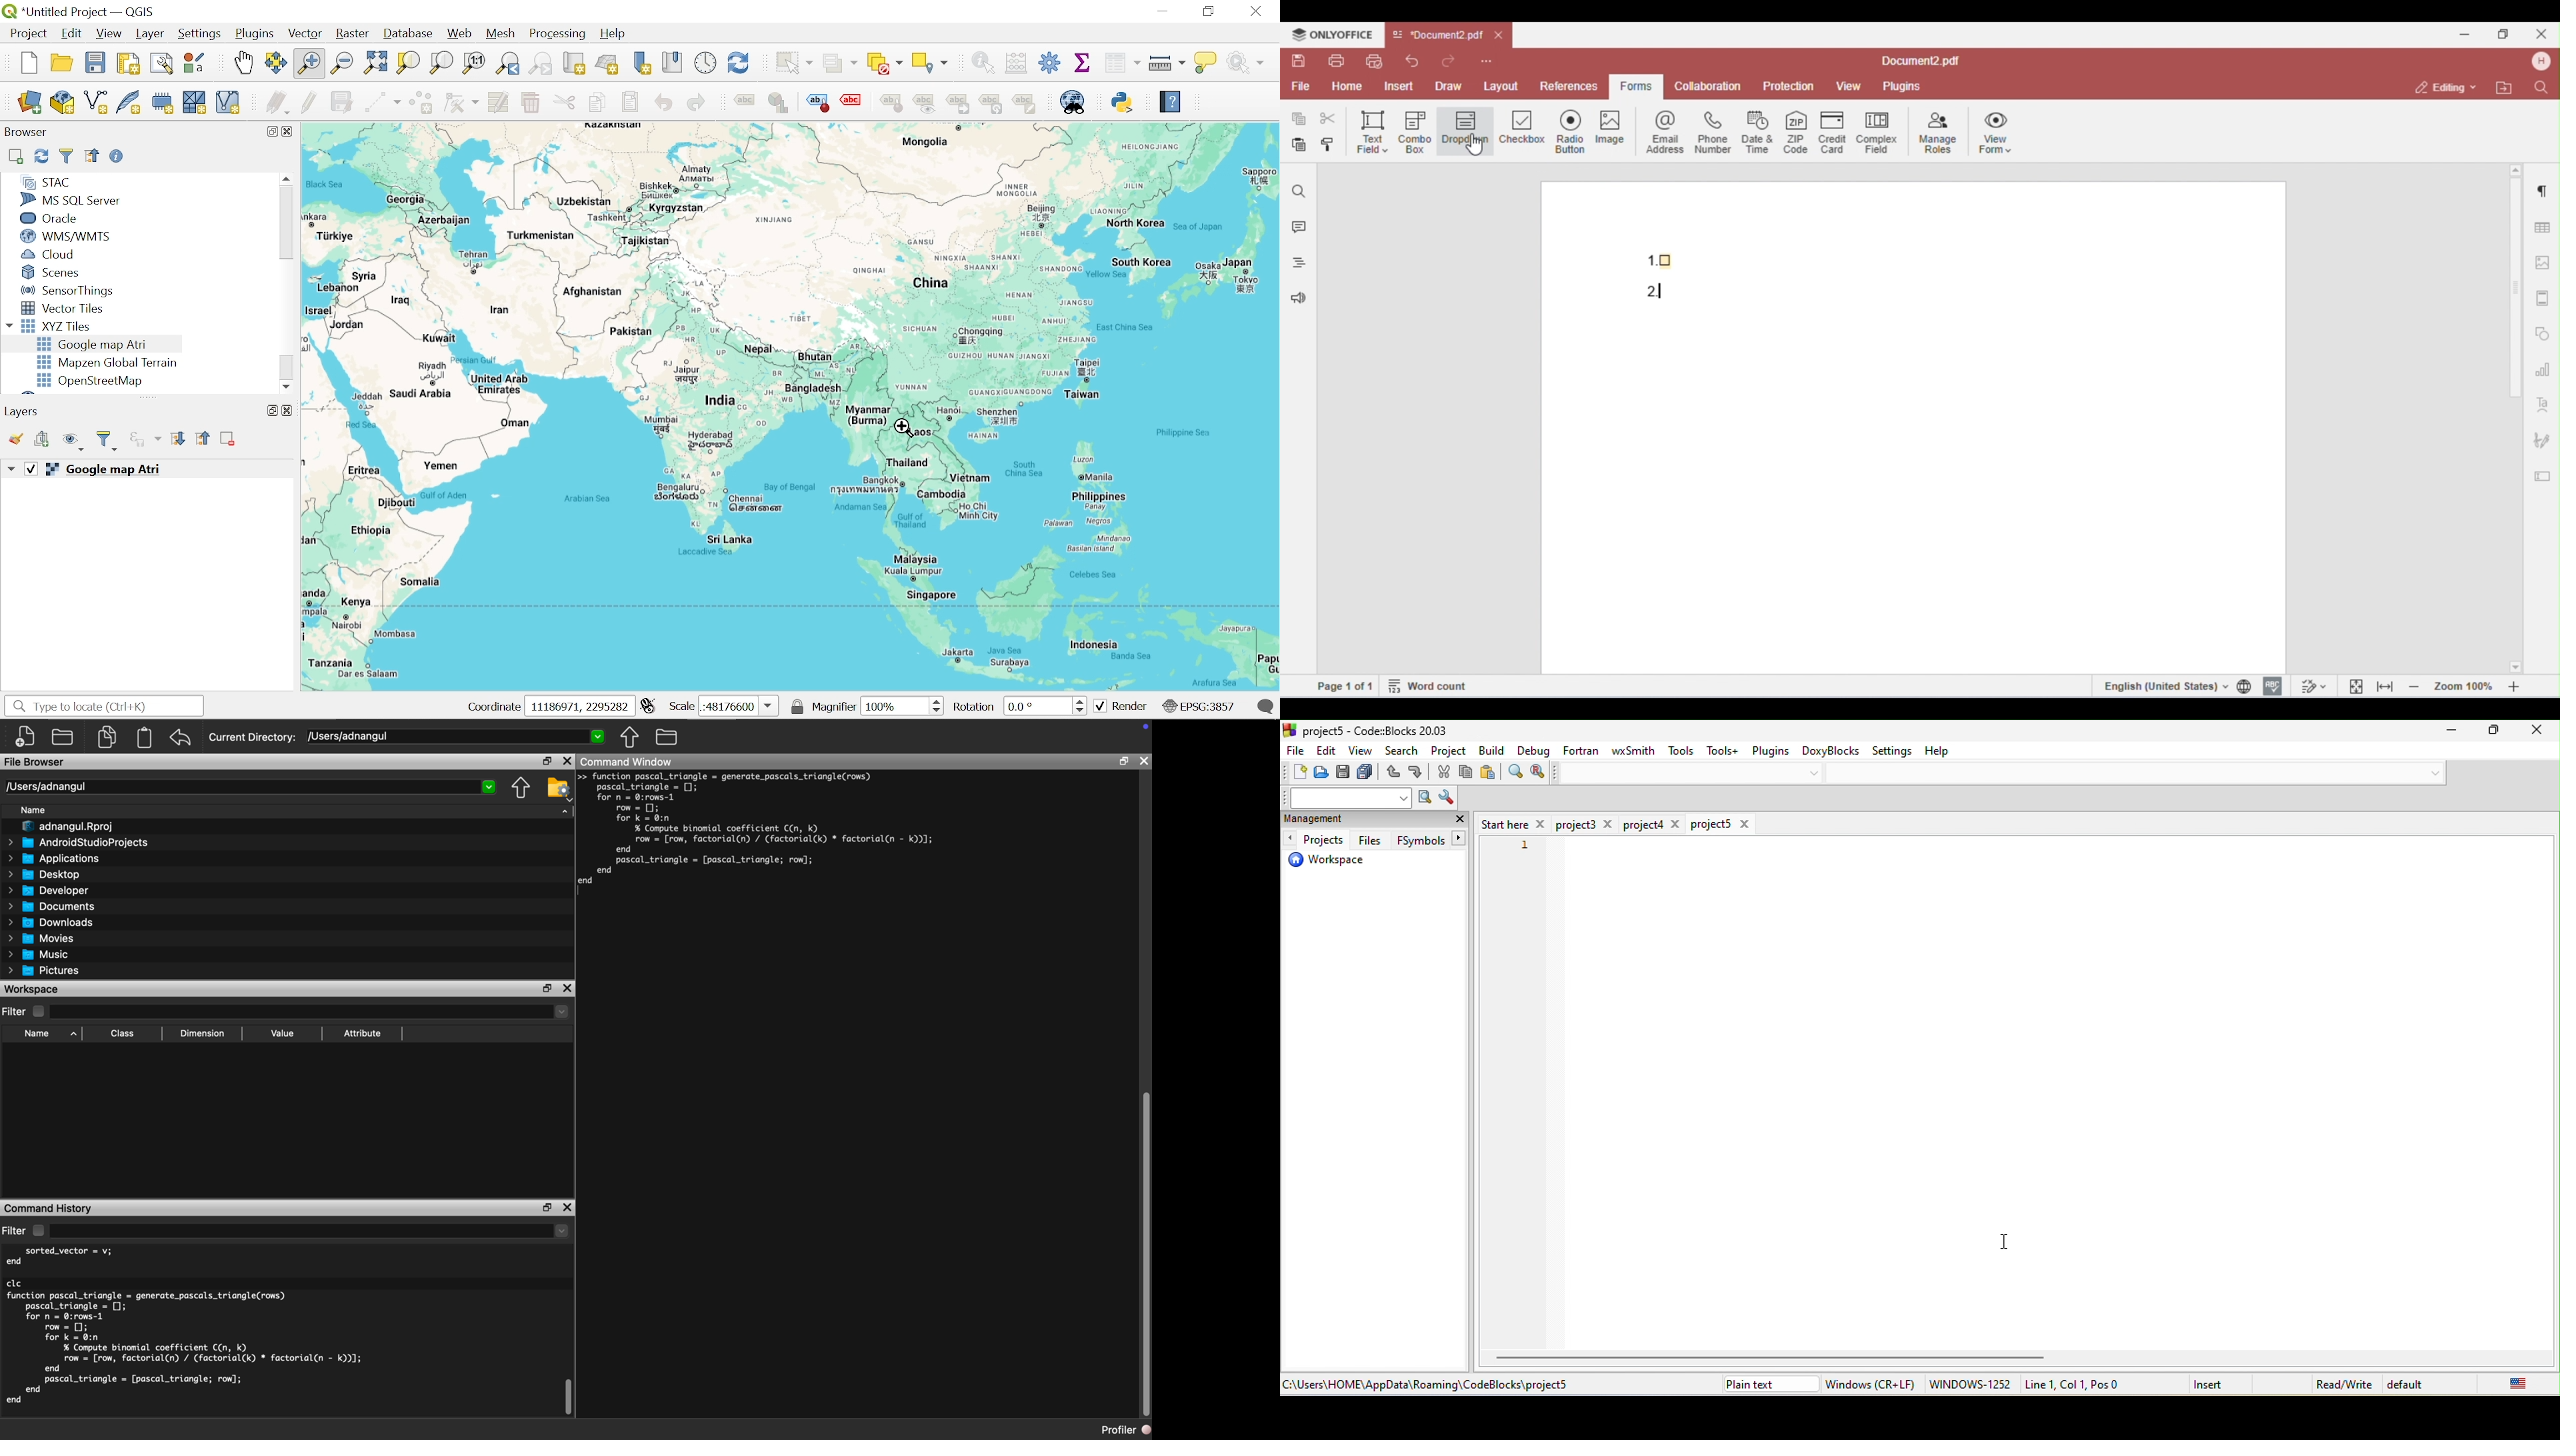  What do you see at coordinates (126, 64) in the screenshot?
I see `New print layout` at bounding box center [126, 64].